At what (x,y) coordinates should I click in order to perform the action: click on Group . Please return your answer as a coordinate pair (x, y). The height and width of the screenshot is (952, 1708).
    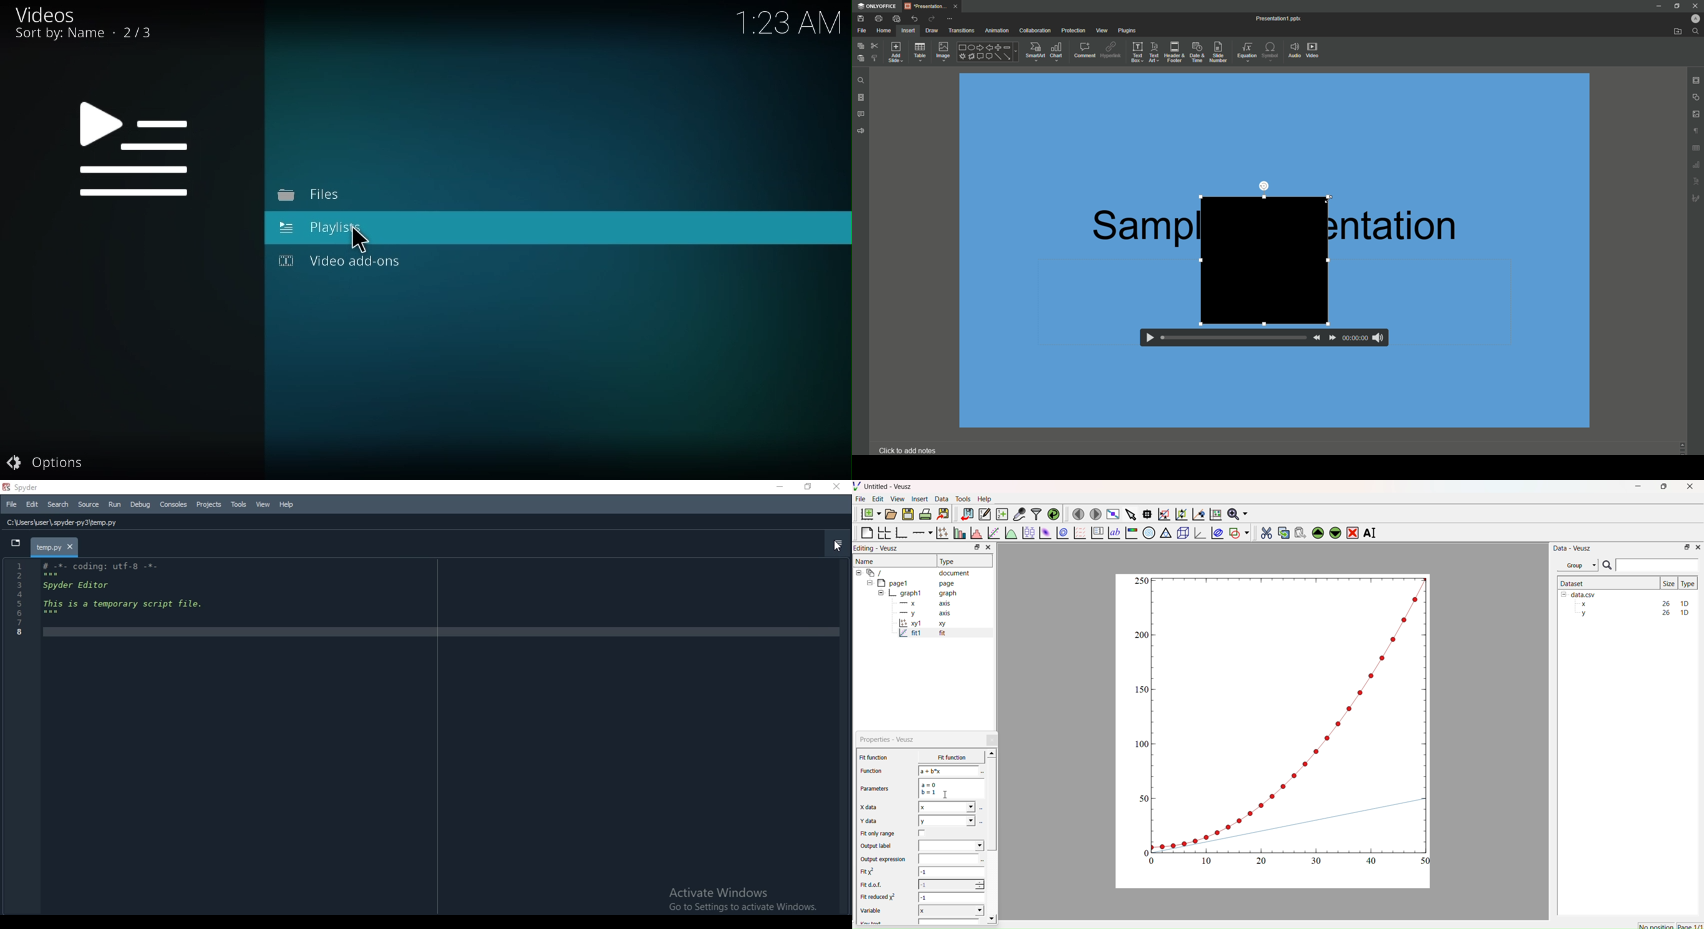
    Looking at the image, I should click on (1577, 565).